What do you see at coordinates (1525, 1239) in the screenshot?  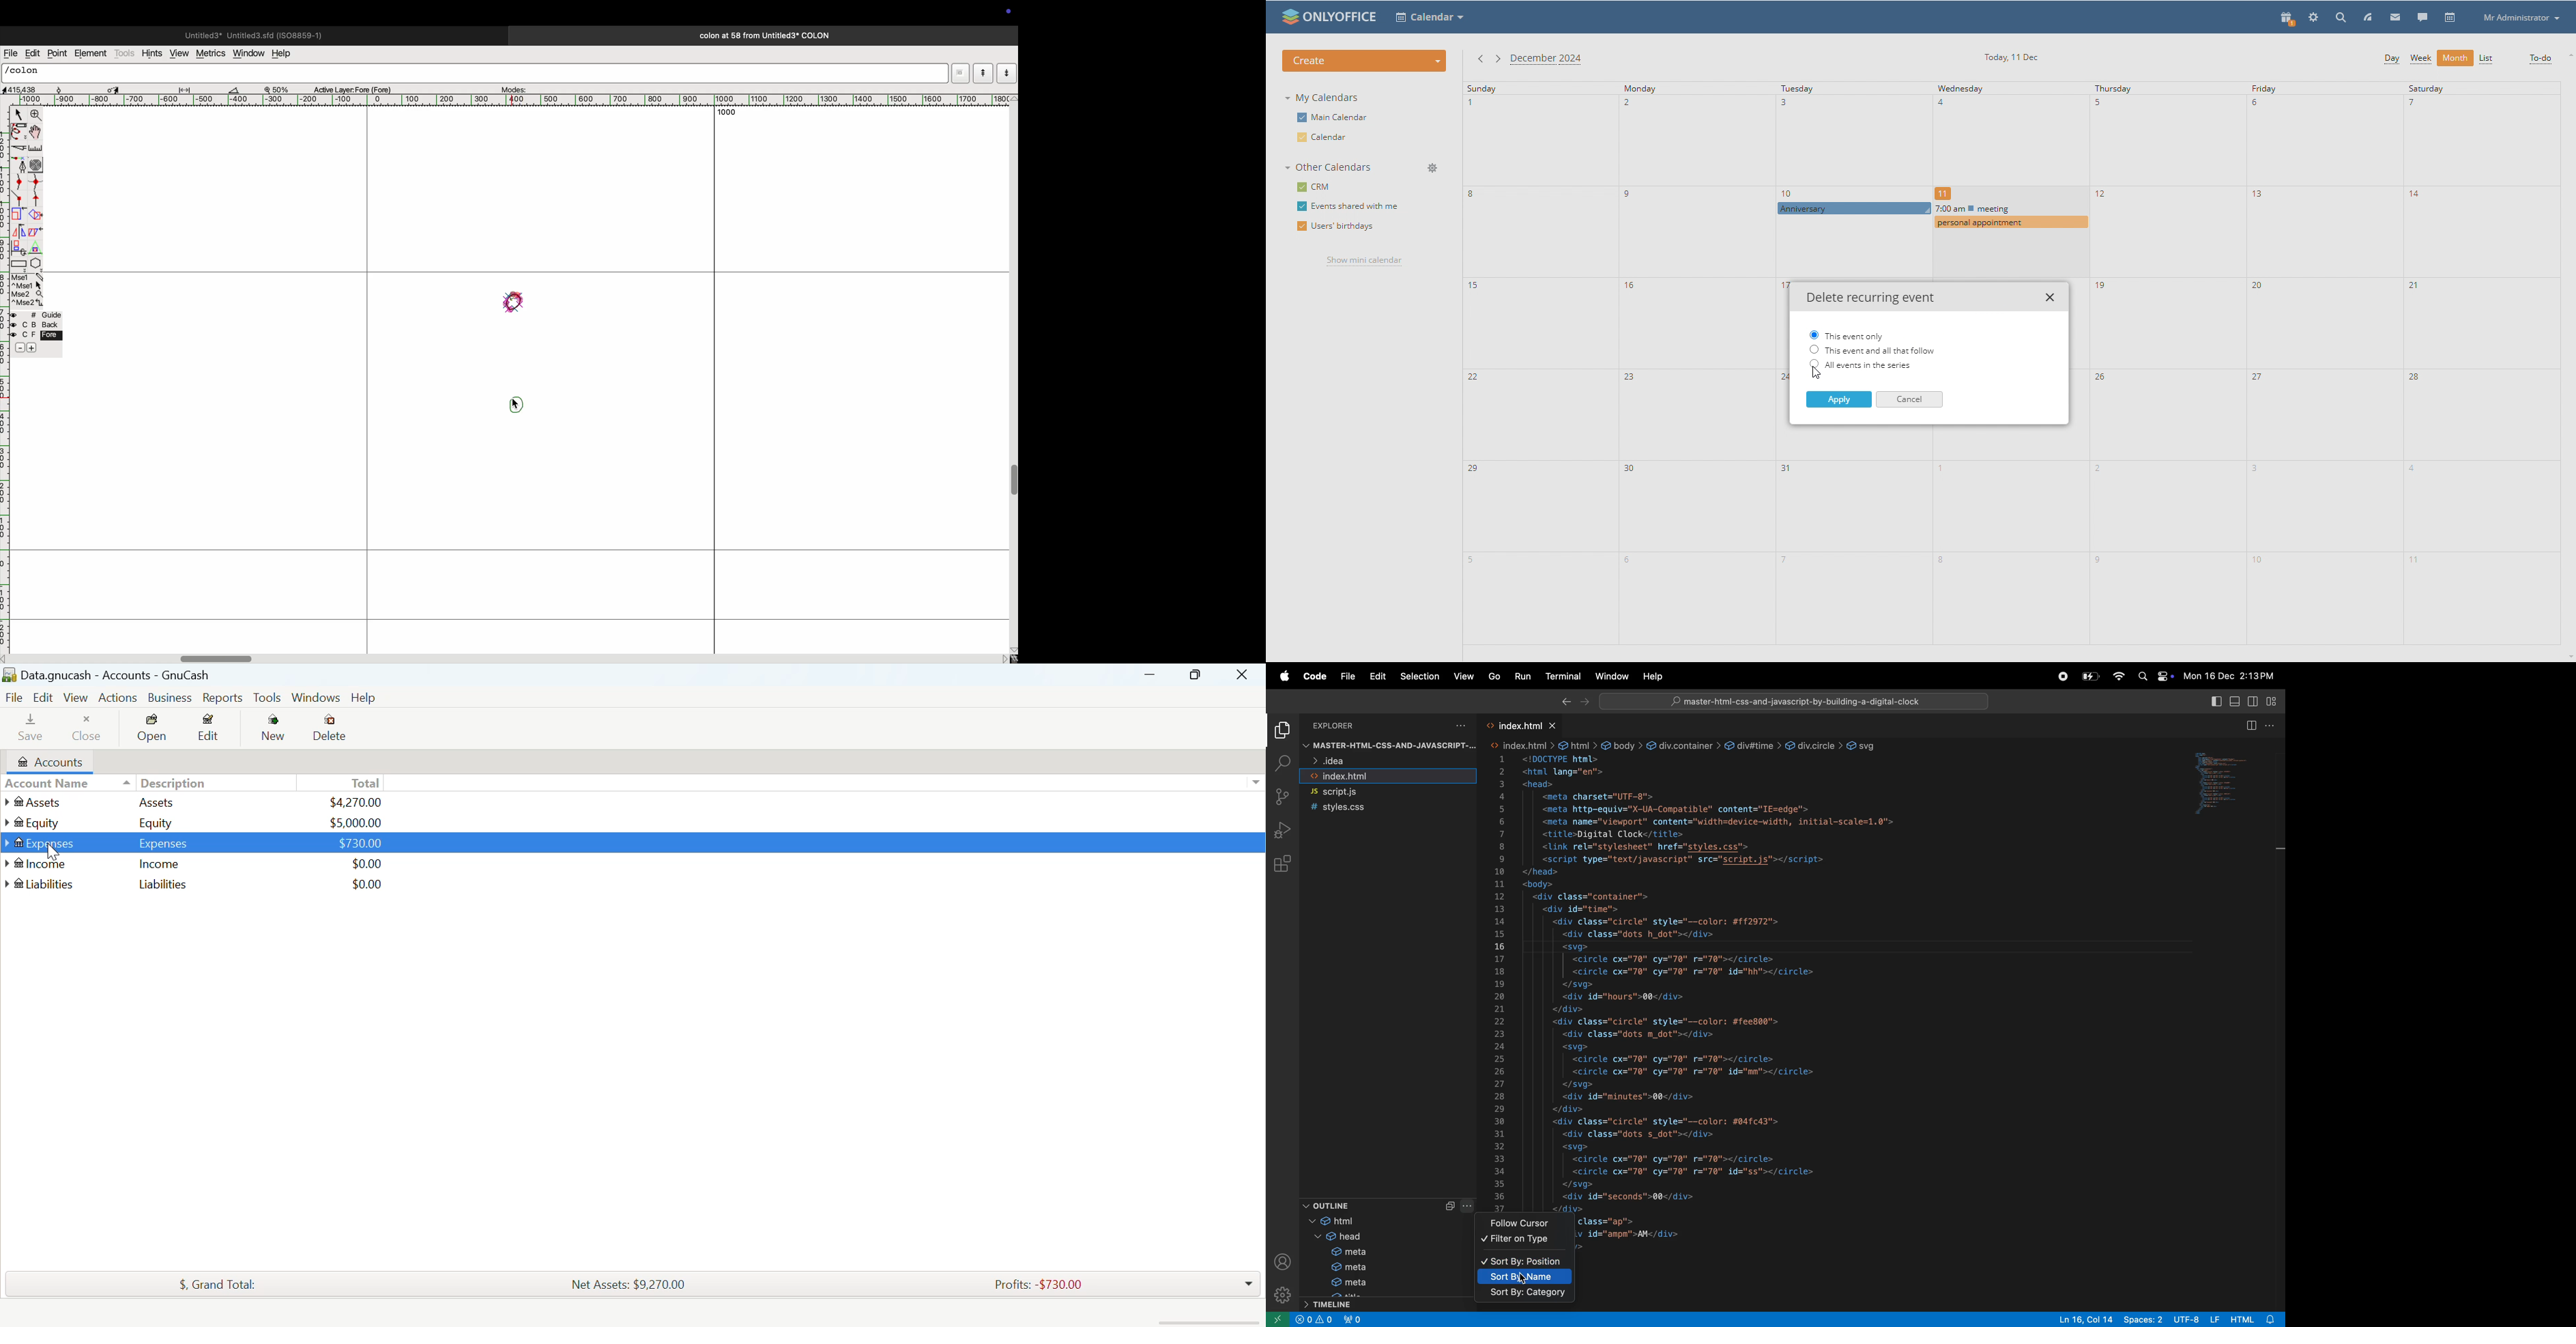 I see `filter on type` at bounding box center [1525, 1239].